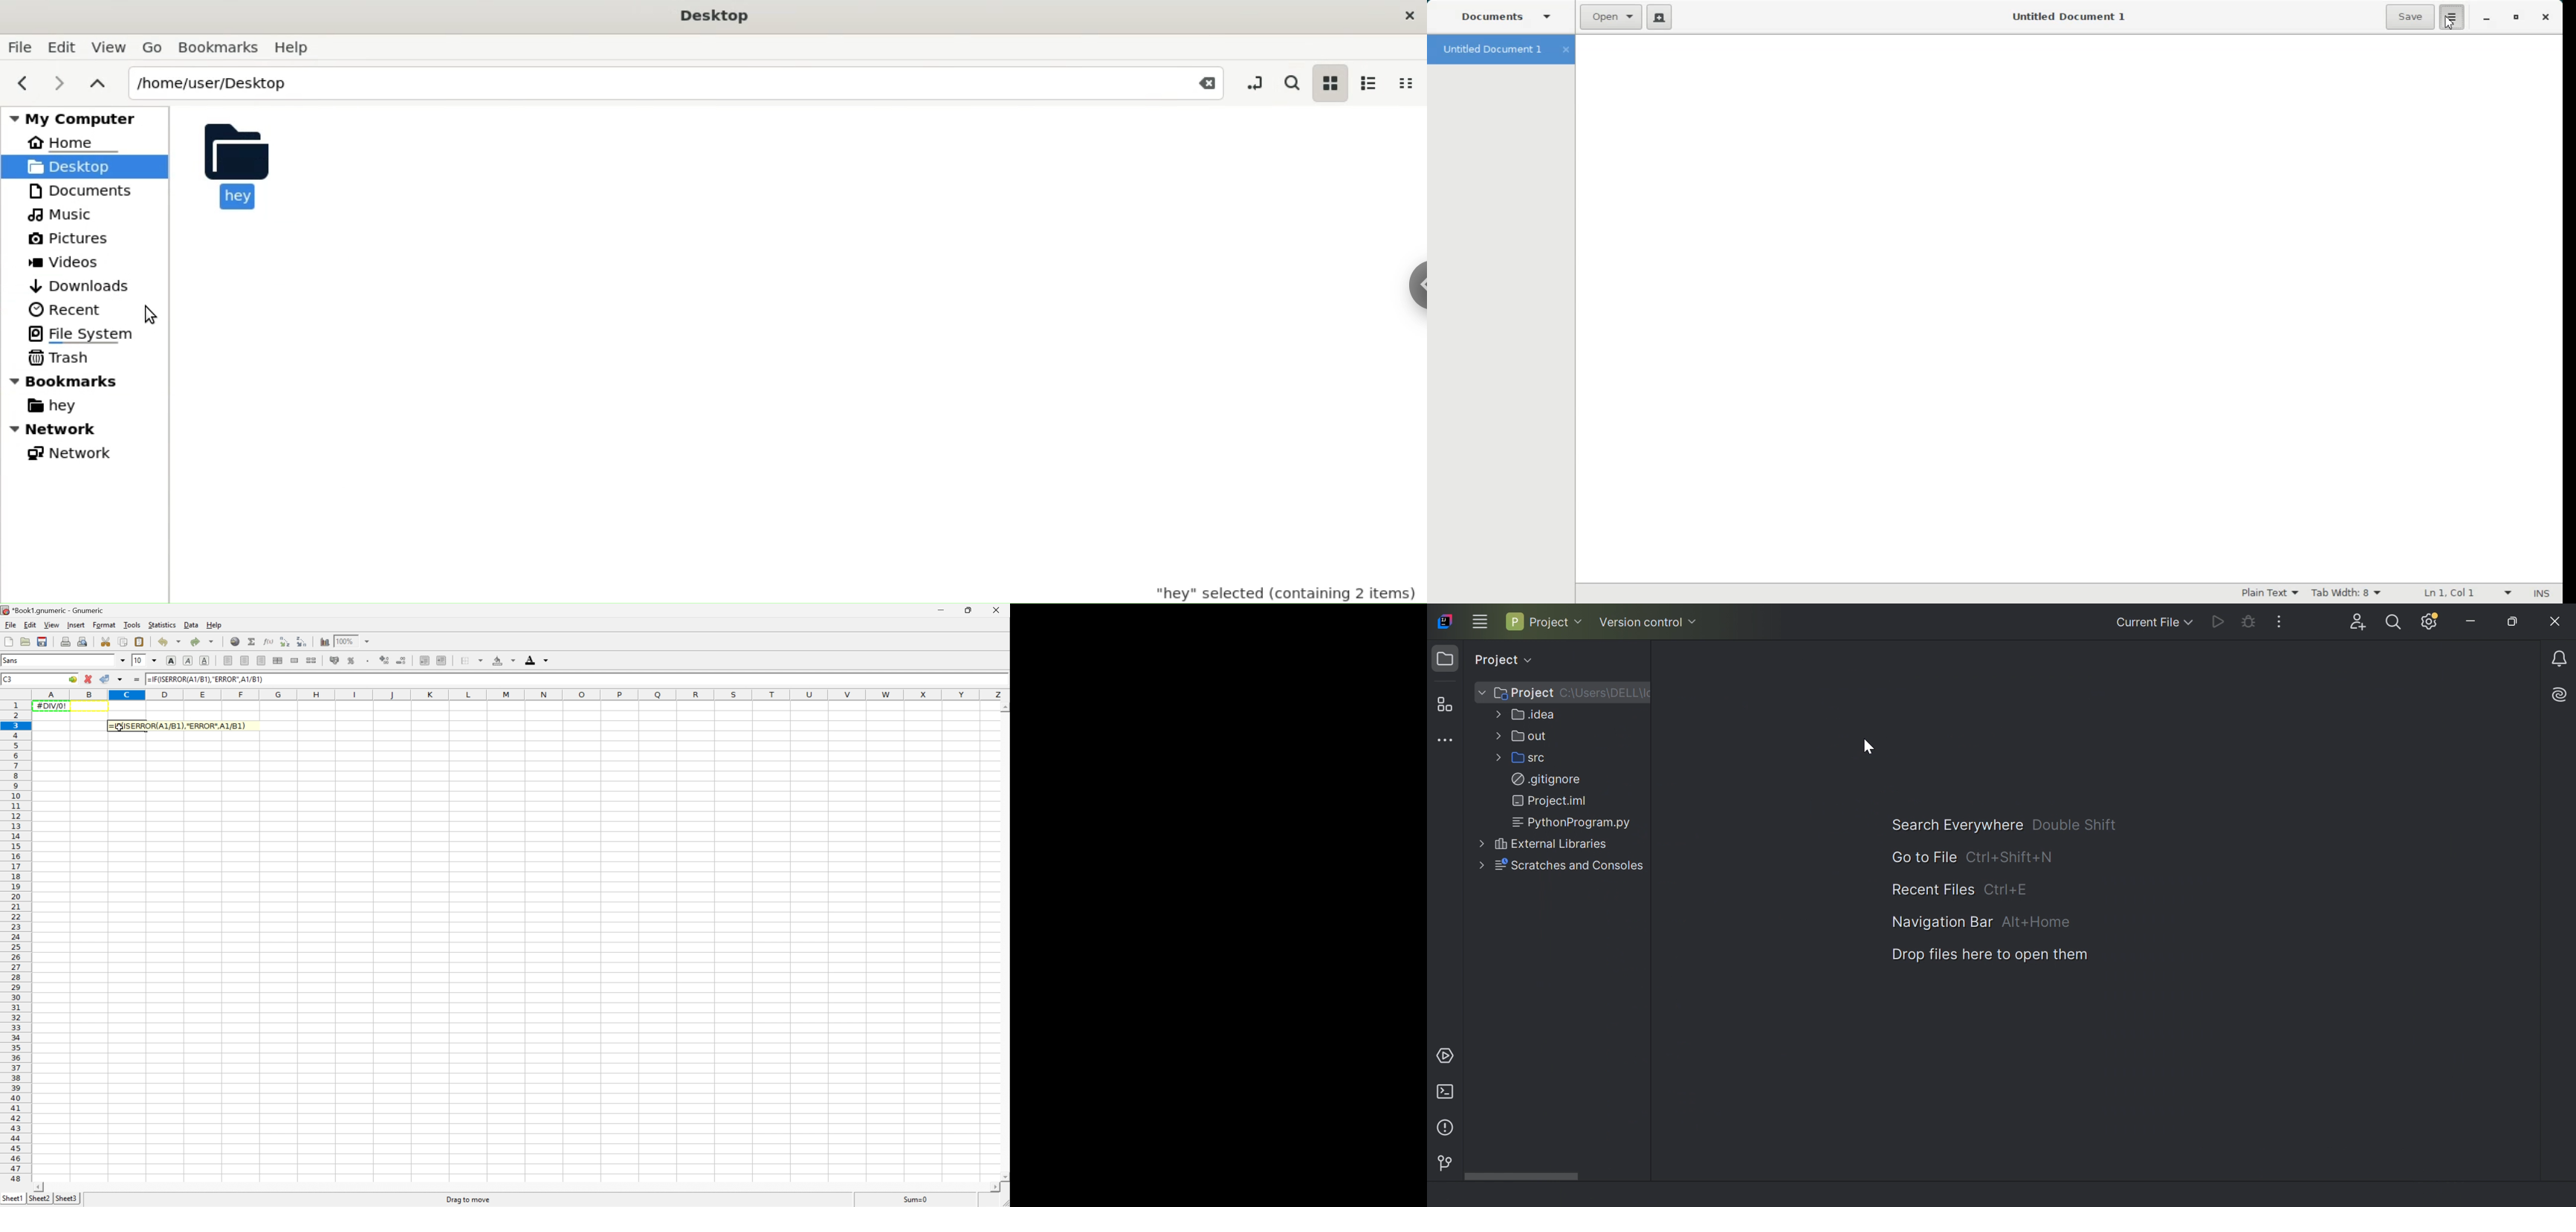 This screenshot has height=1232, width=2576. What do you see at coordinates (54, 610) in the screenshot?
I see `*Book1.gnumeric - Gnumeric` at bounding box center [54, 610].